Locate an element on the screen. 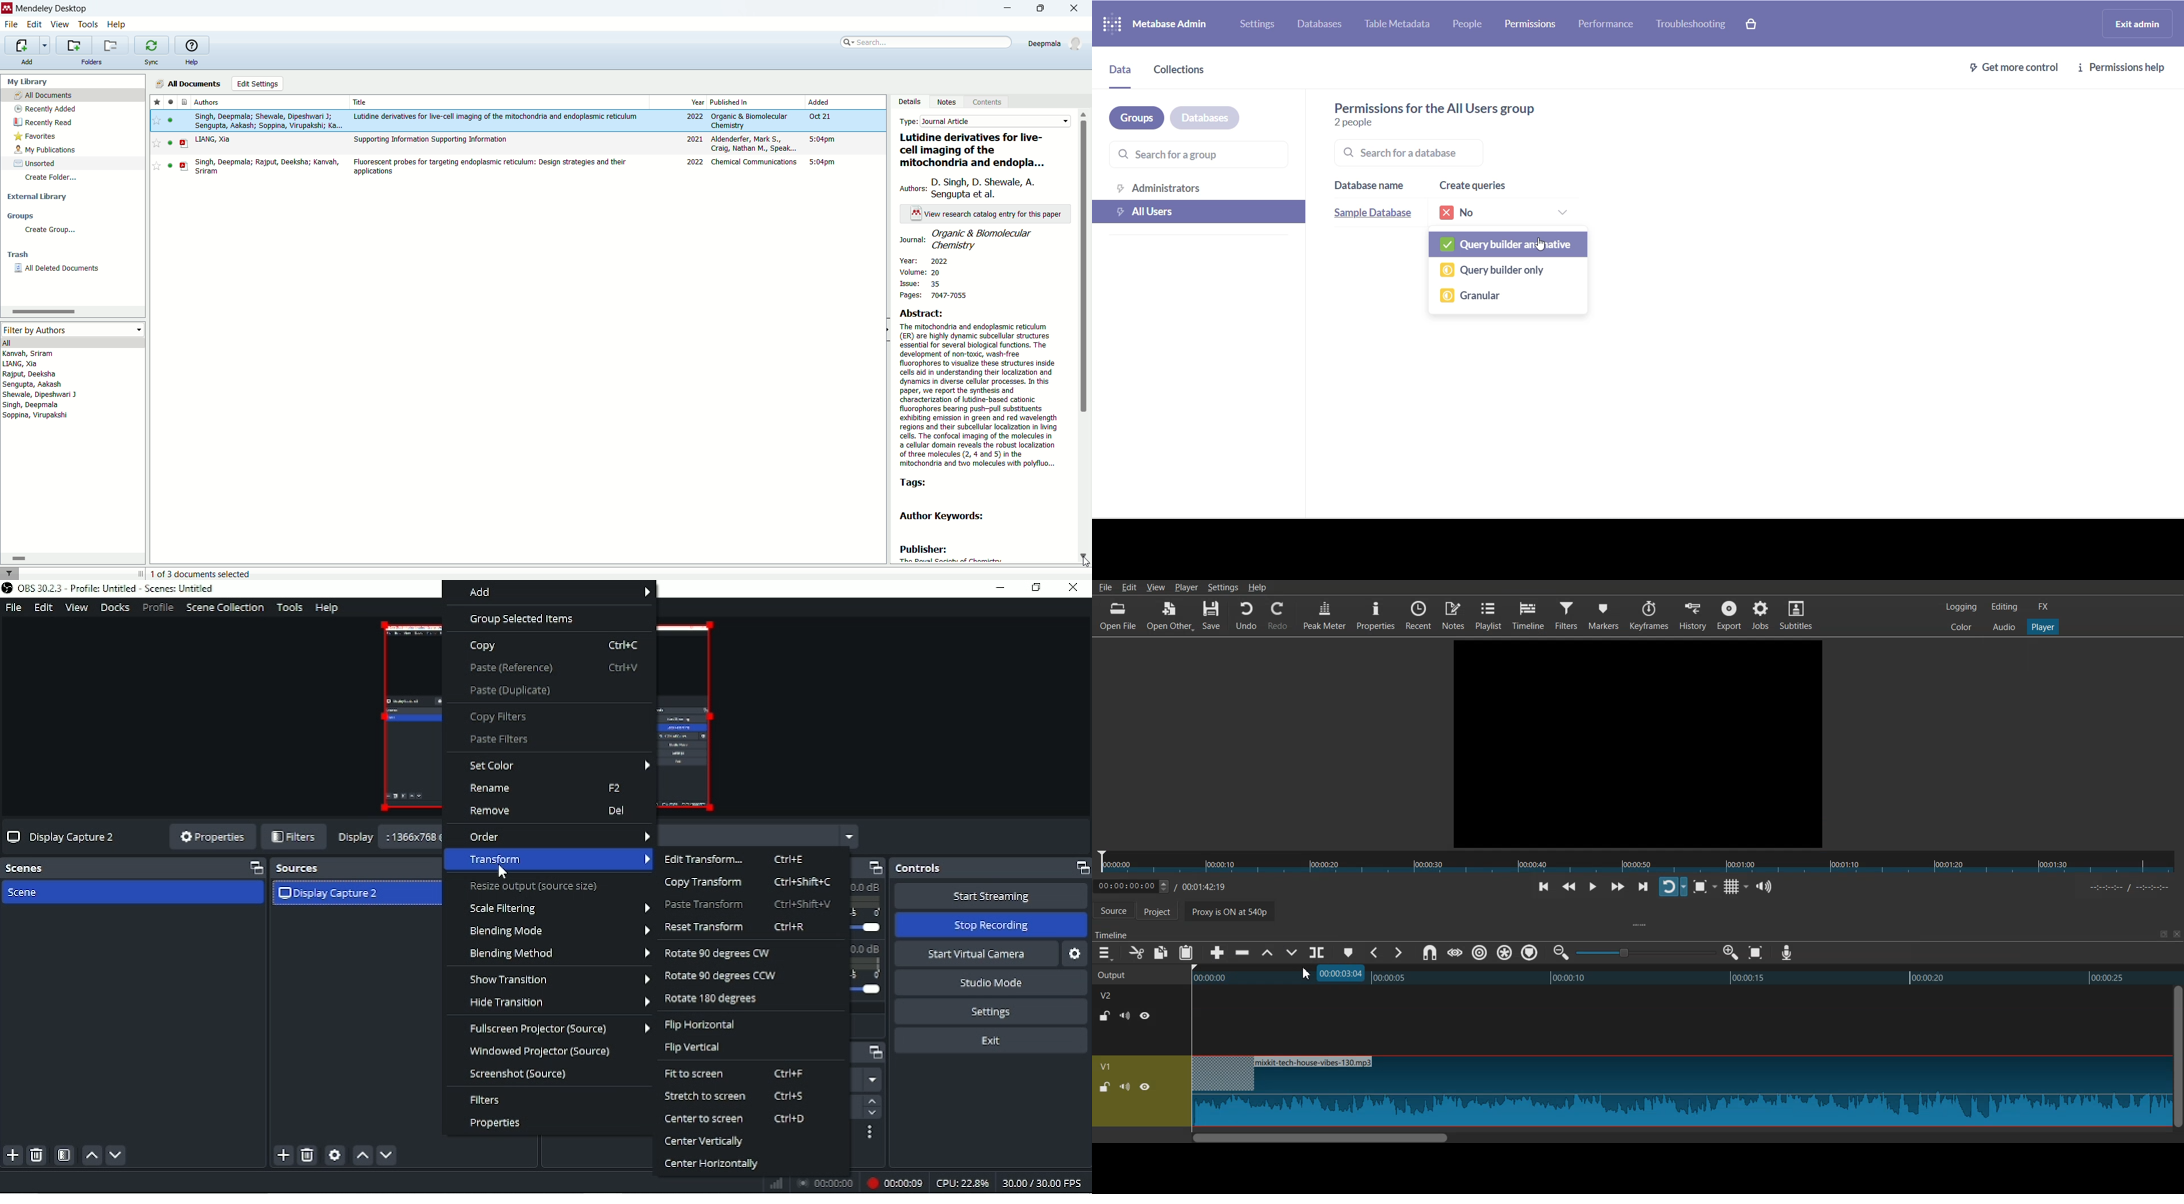 The width and height of the screenshot is (2184, 1204). Vertical Scroll bar is located at coordinates (2177, 1056).